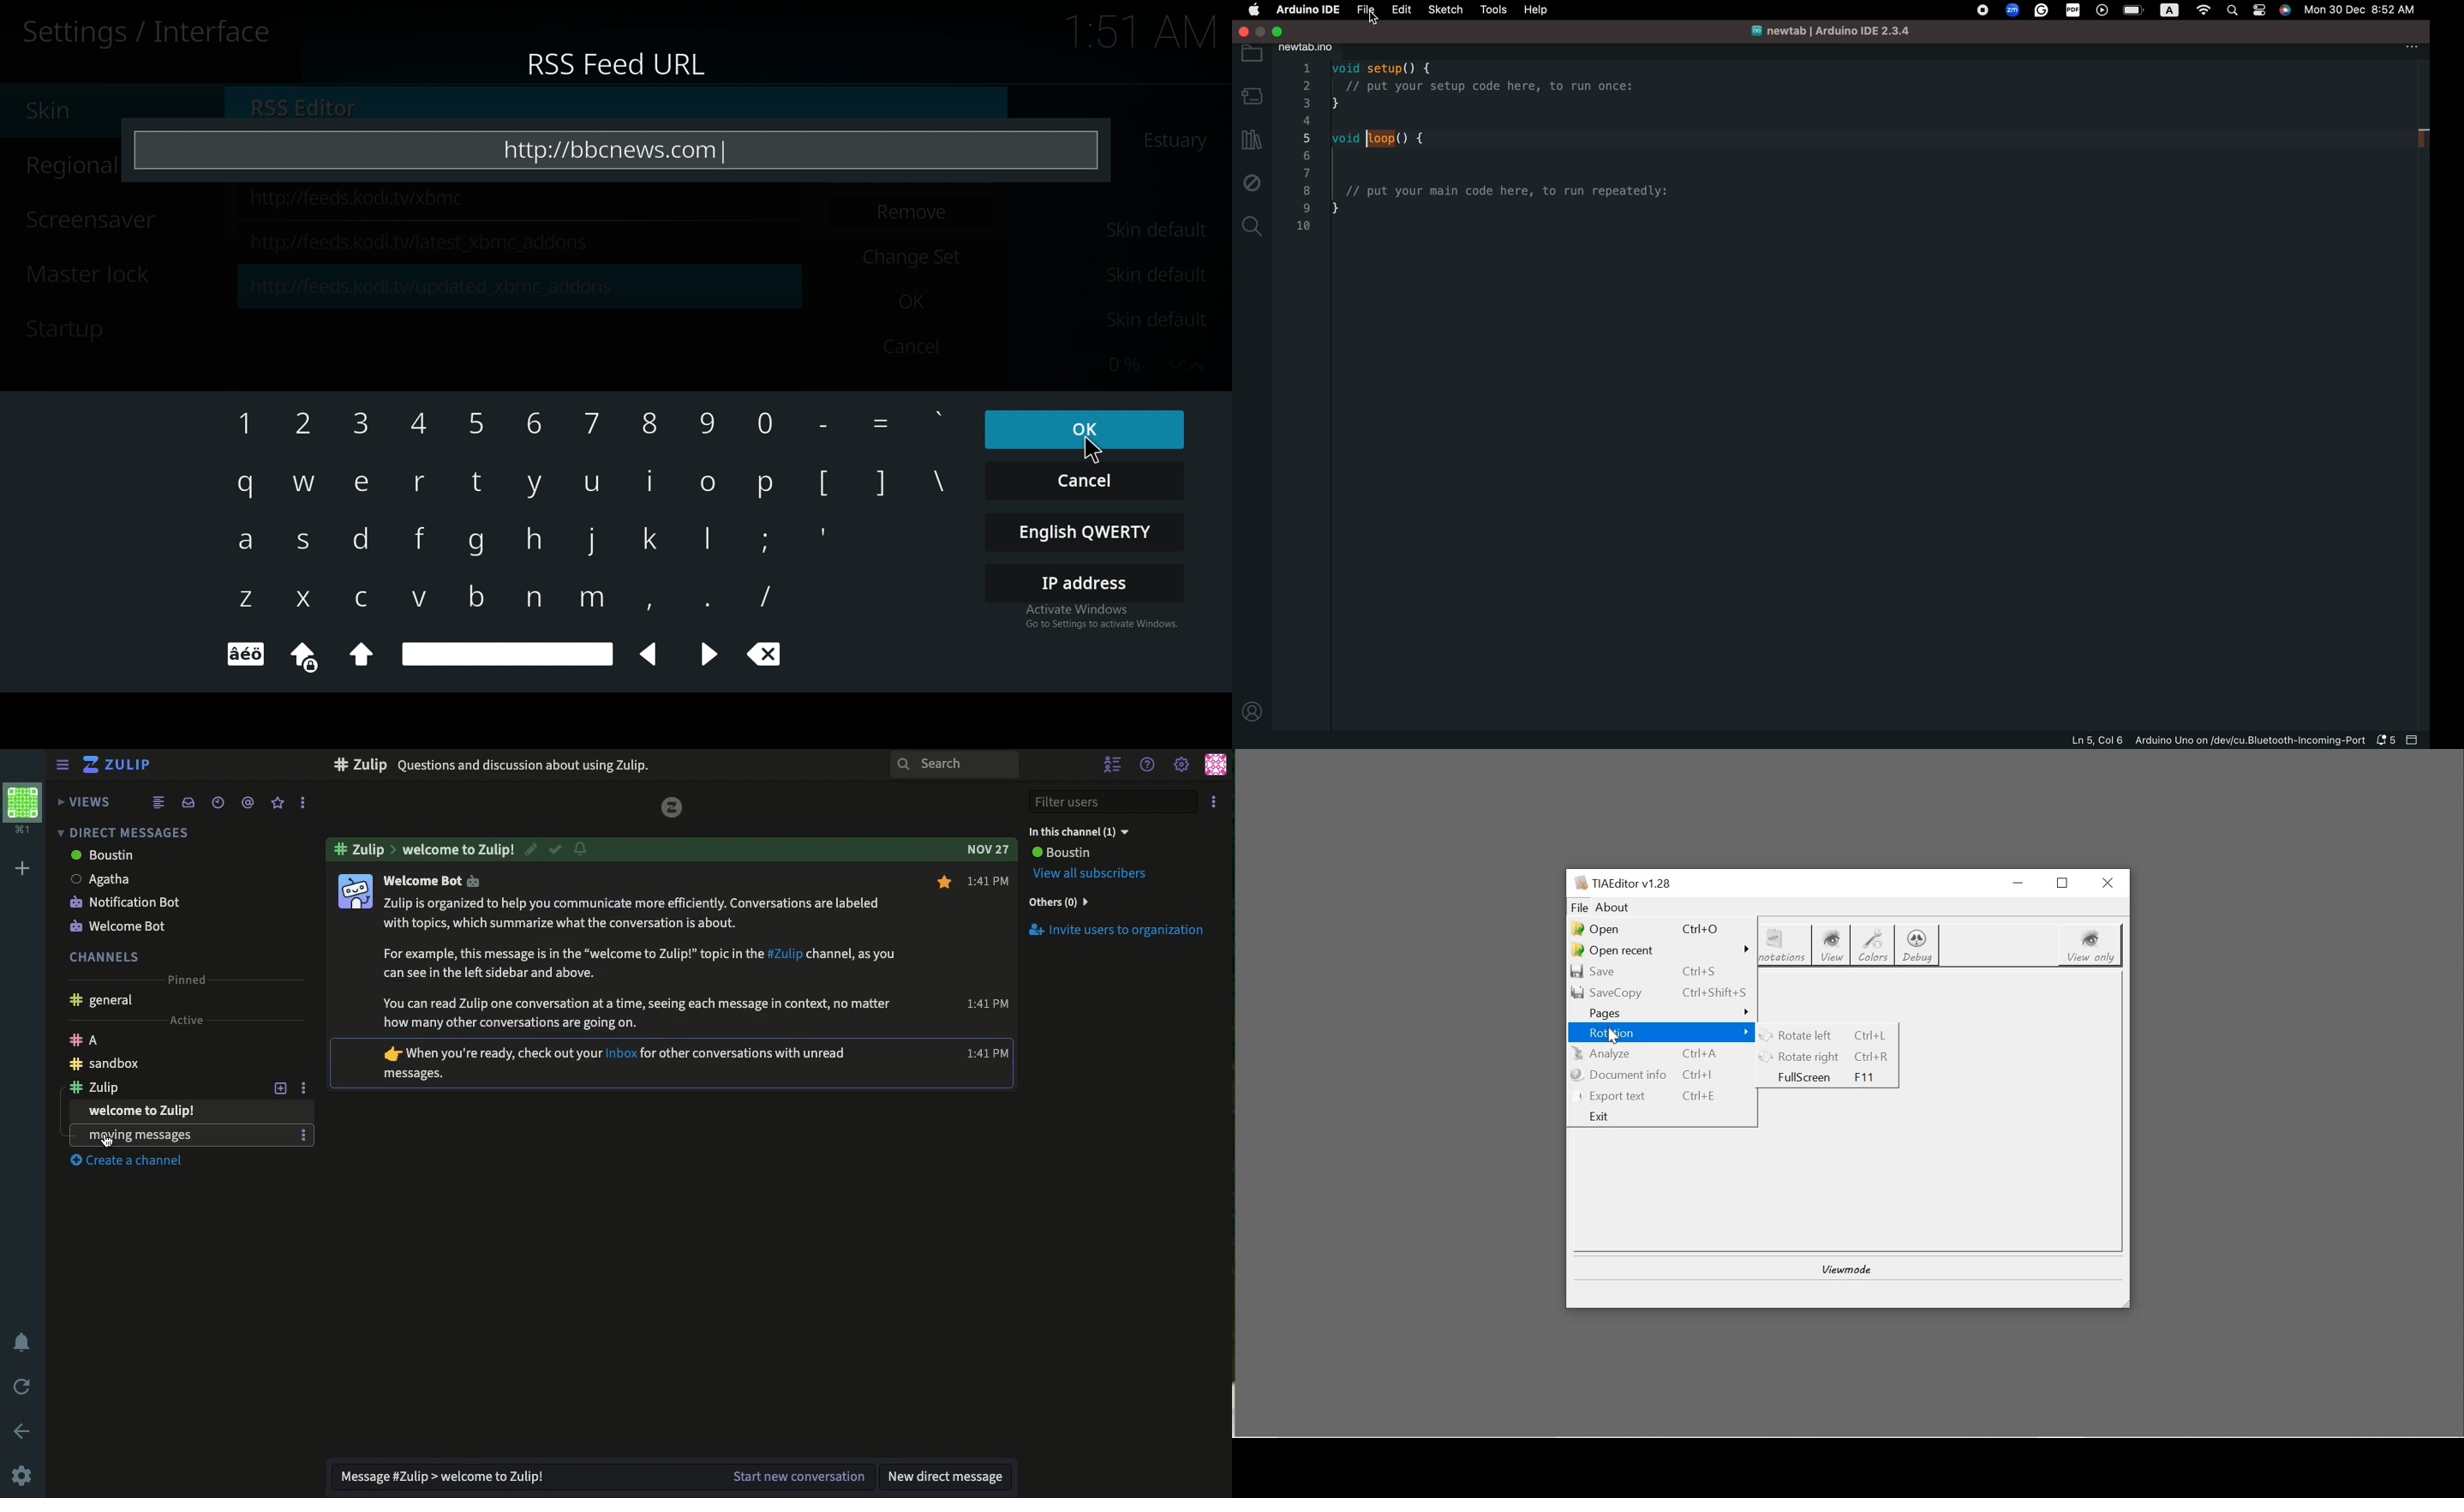  Describe the element at coordinates (1056, 902) in the screenshot. I see `Others` at that location.